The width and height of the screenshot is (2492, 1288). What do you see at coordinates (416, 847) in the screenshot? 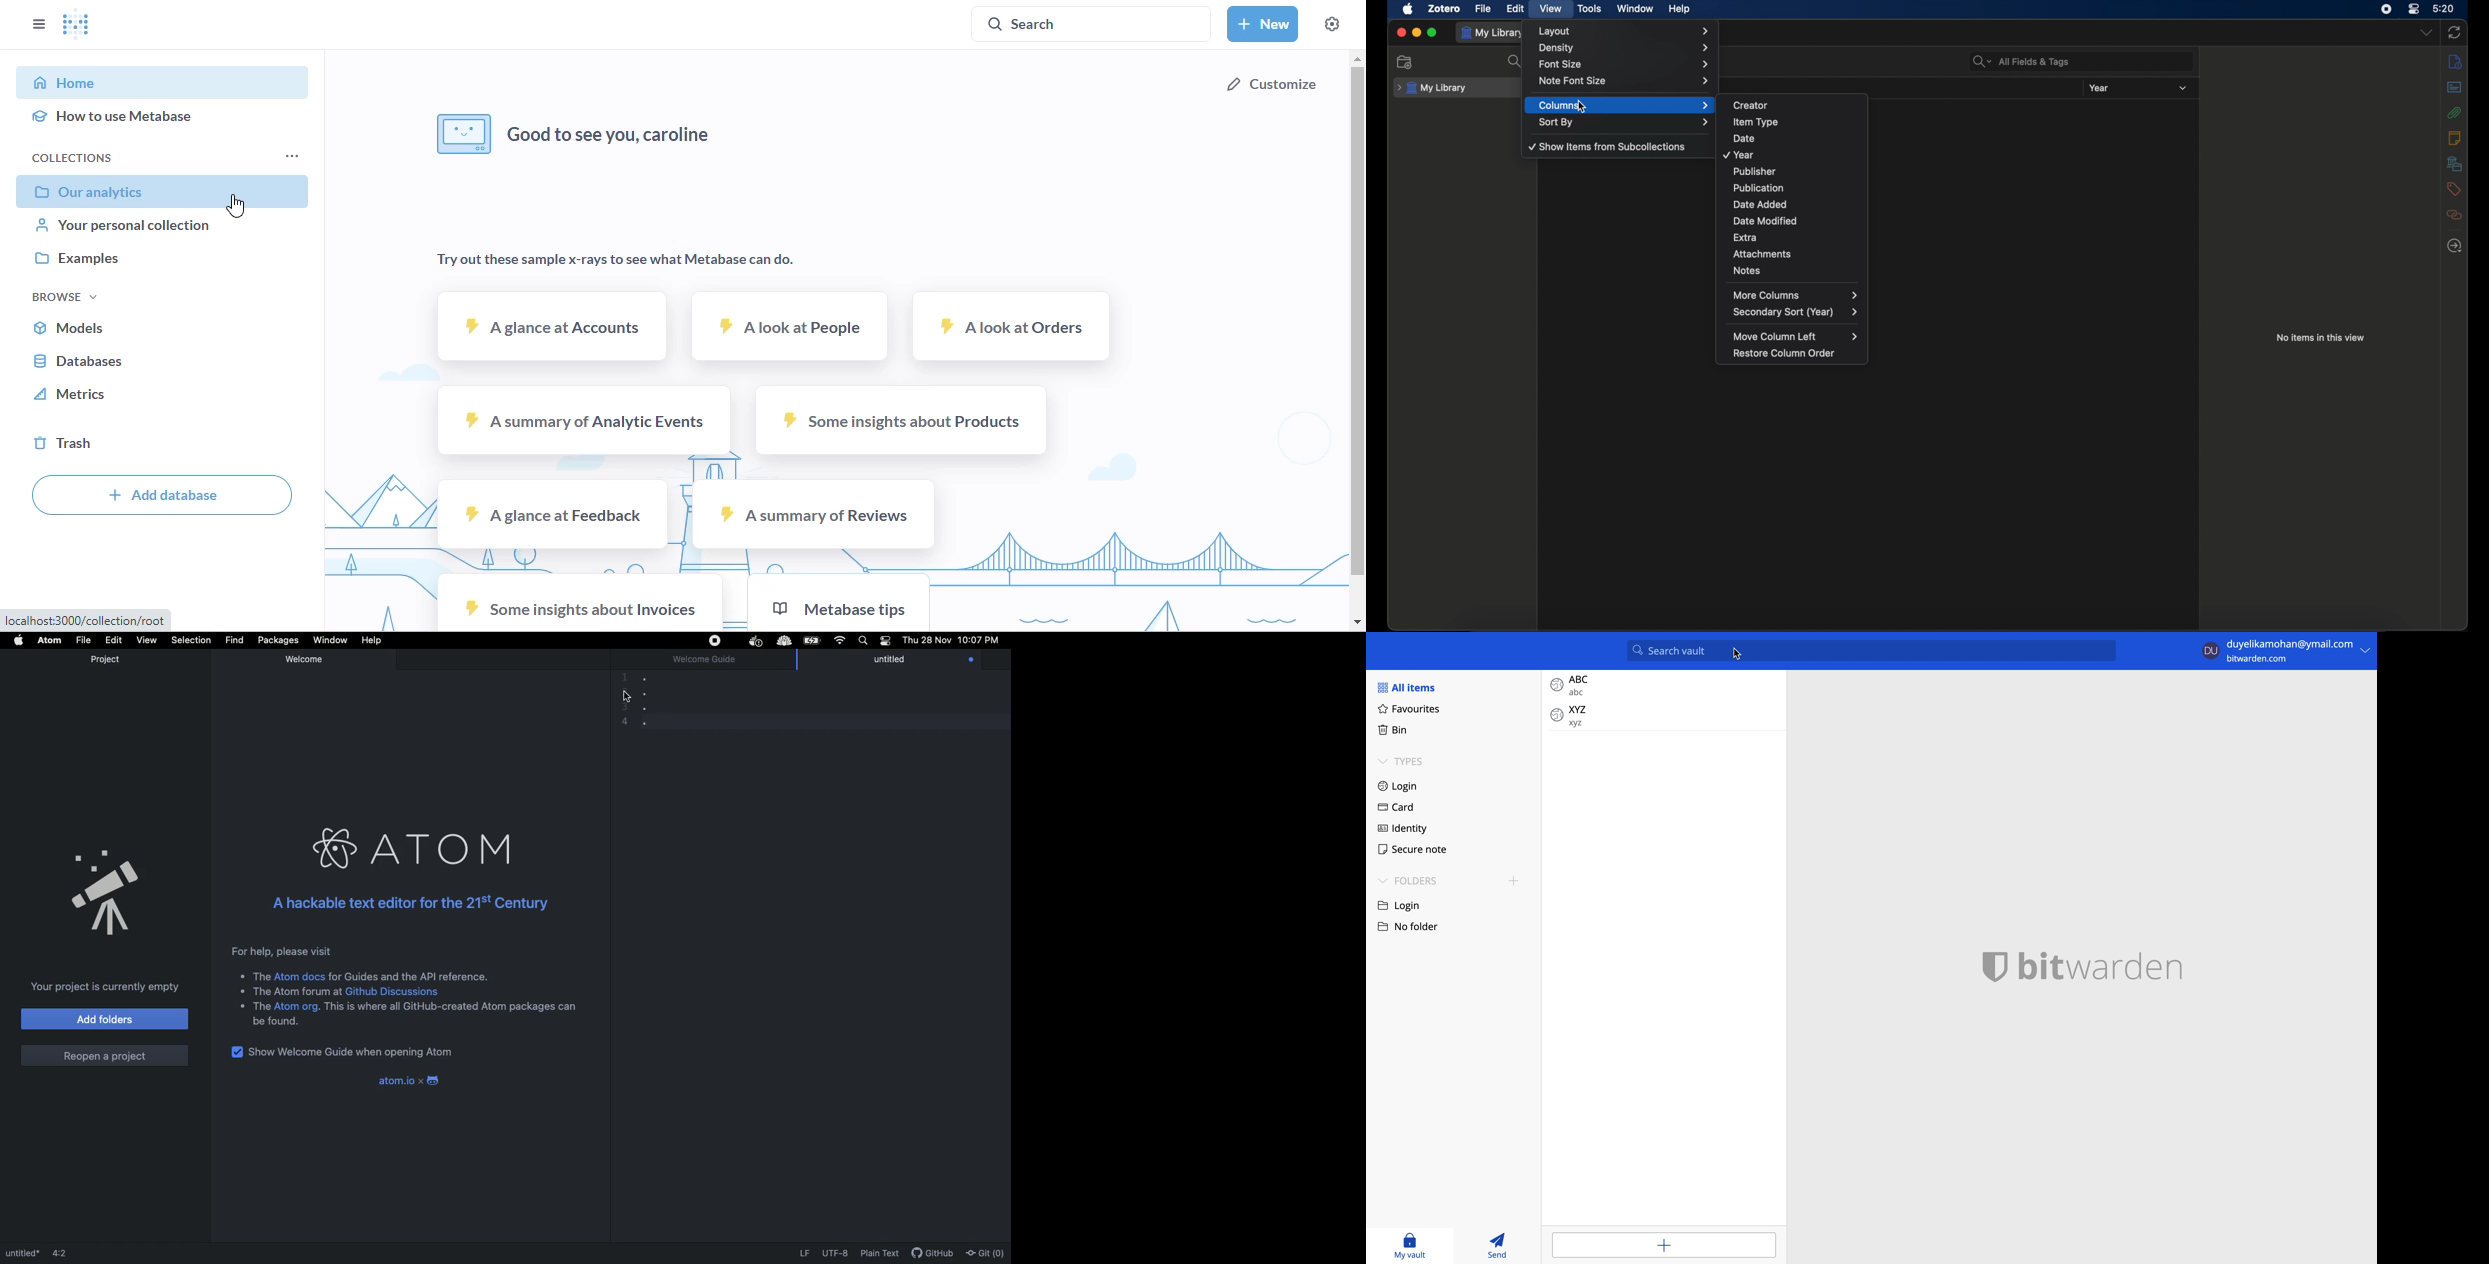
I see `Atom` at bounding box center [416, 847].